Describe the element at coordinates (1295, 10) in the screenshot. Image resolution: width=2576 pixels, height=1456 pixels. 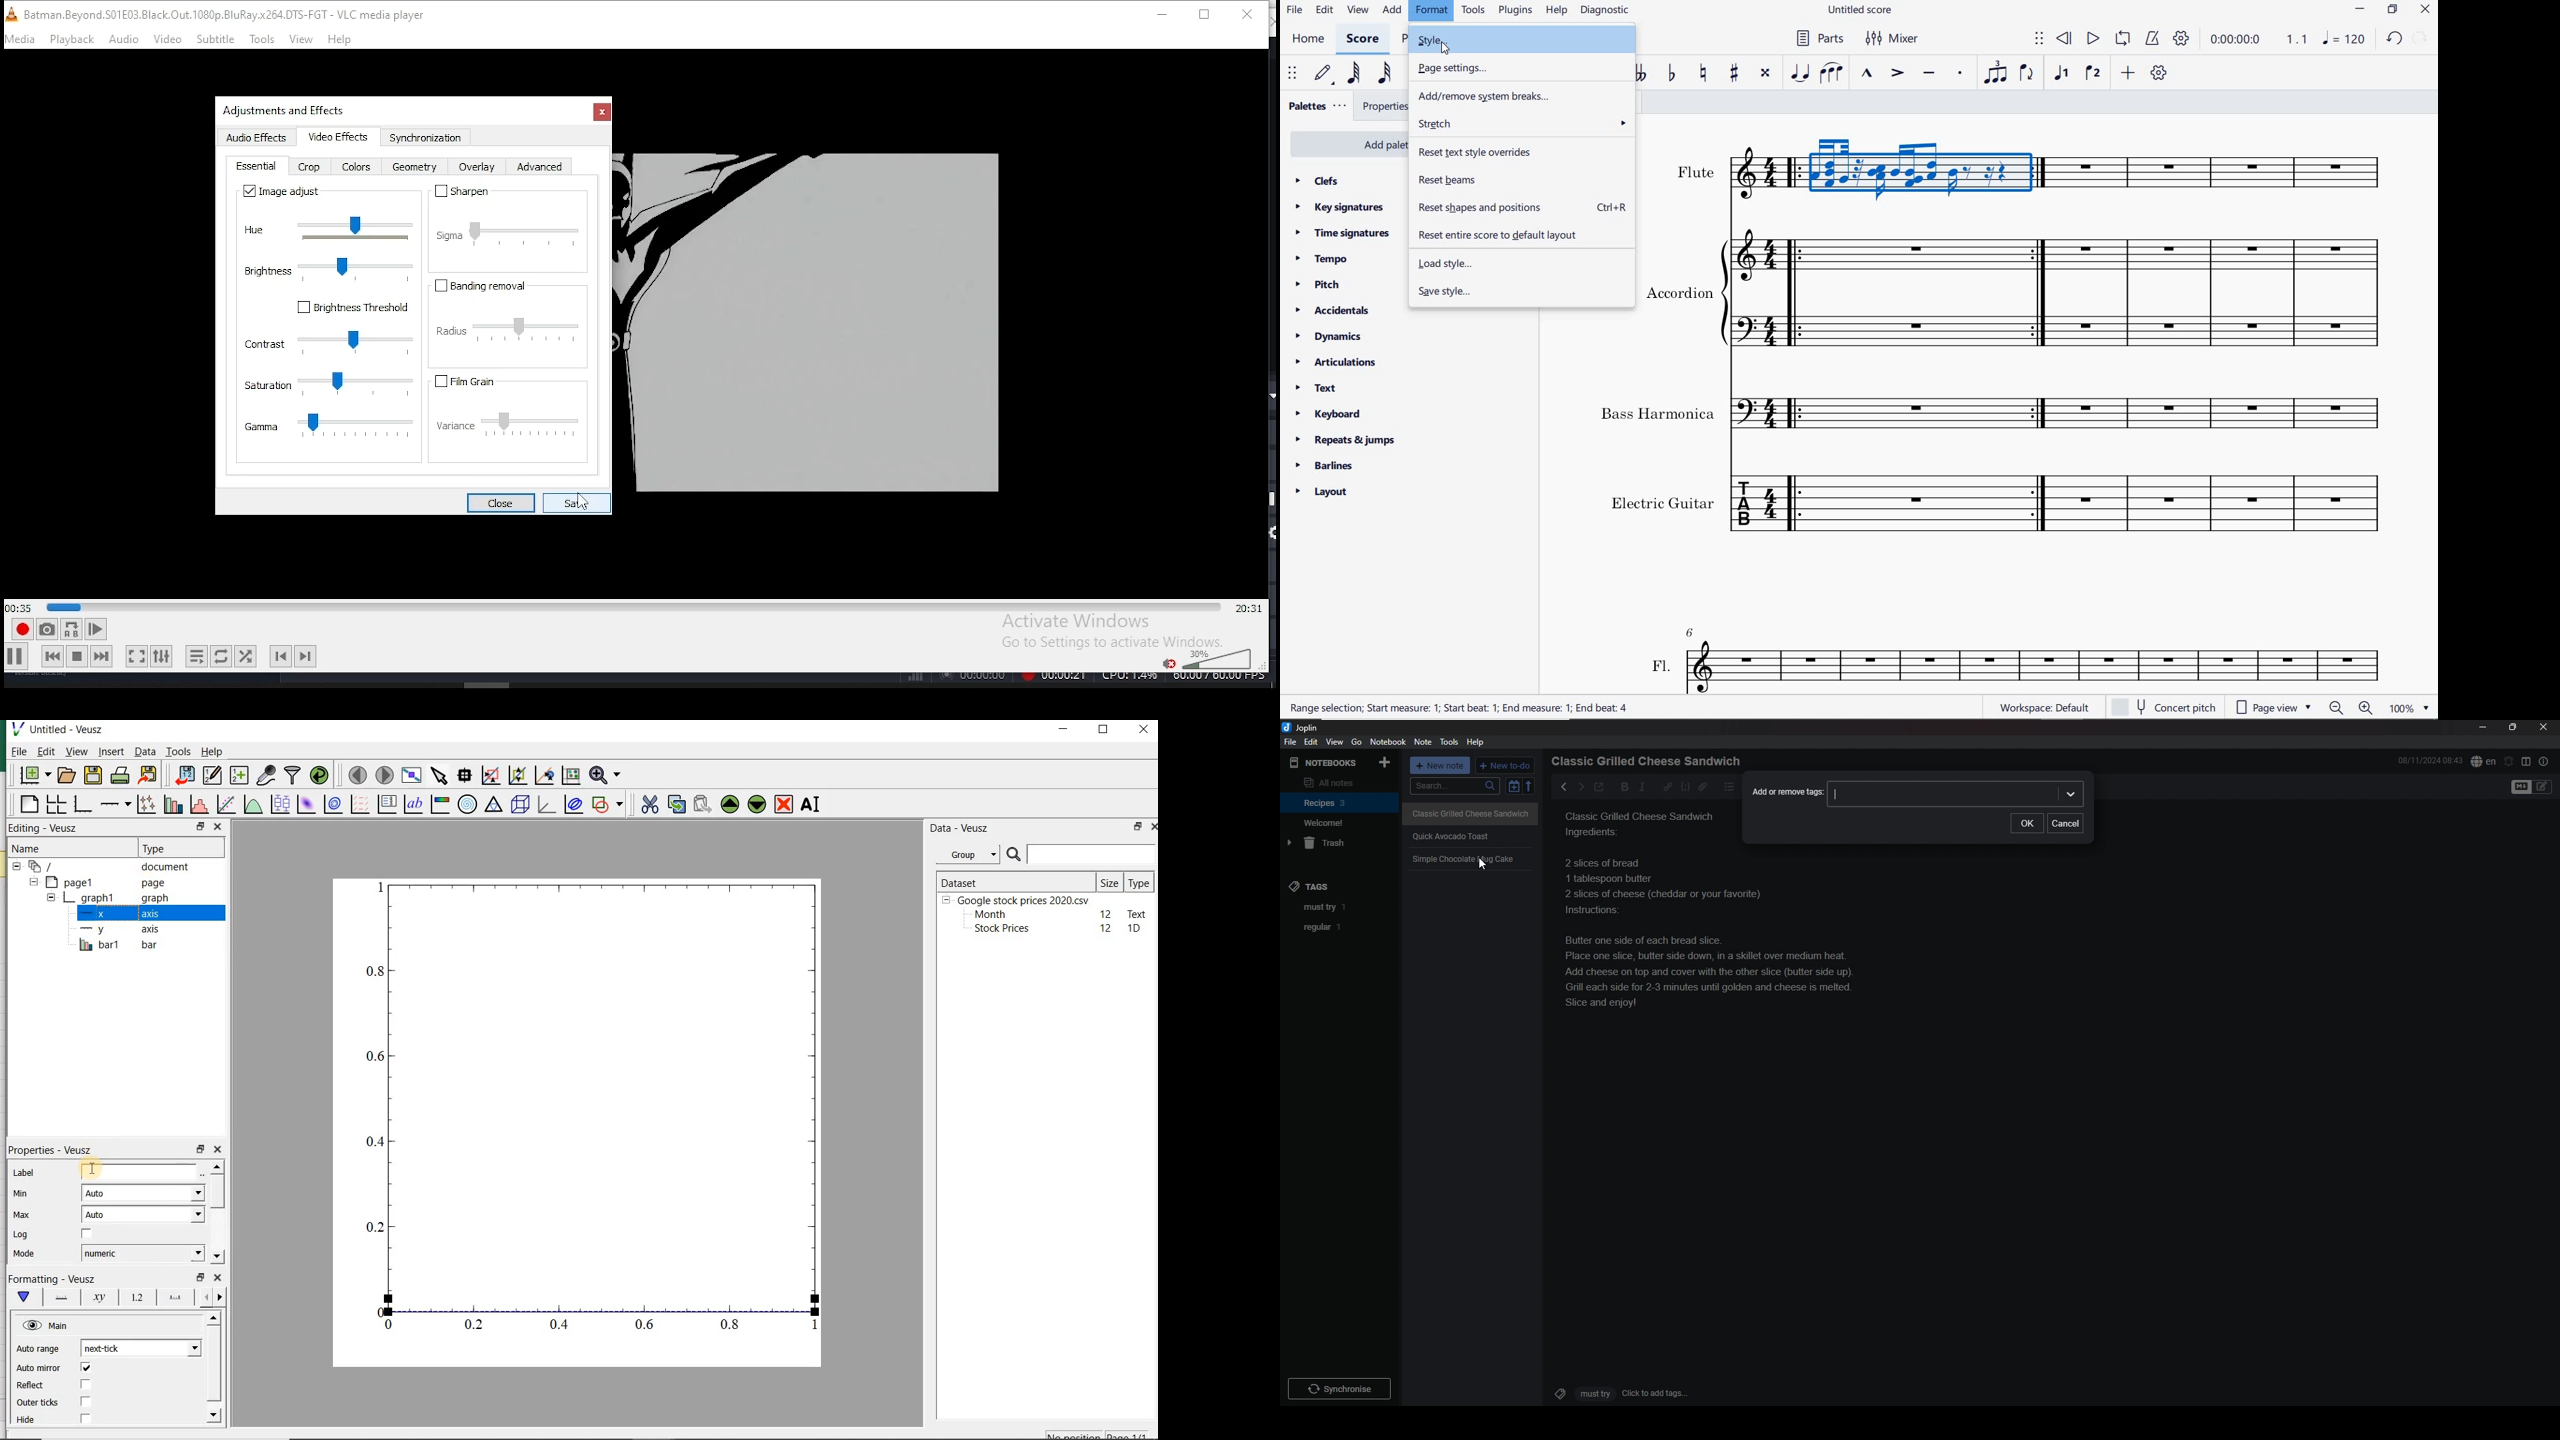
I see `file` at that location.